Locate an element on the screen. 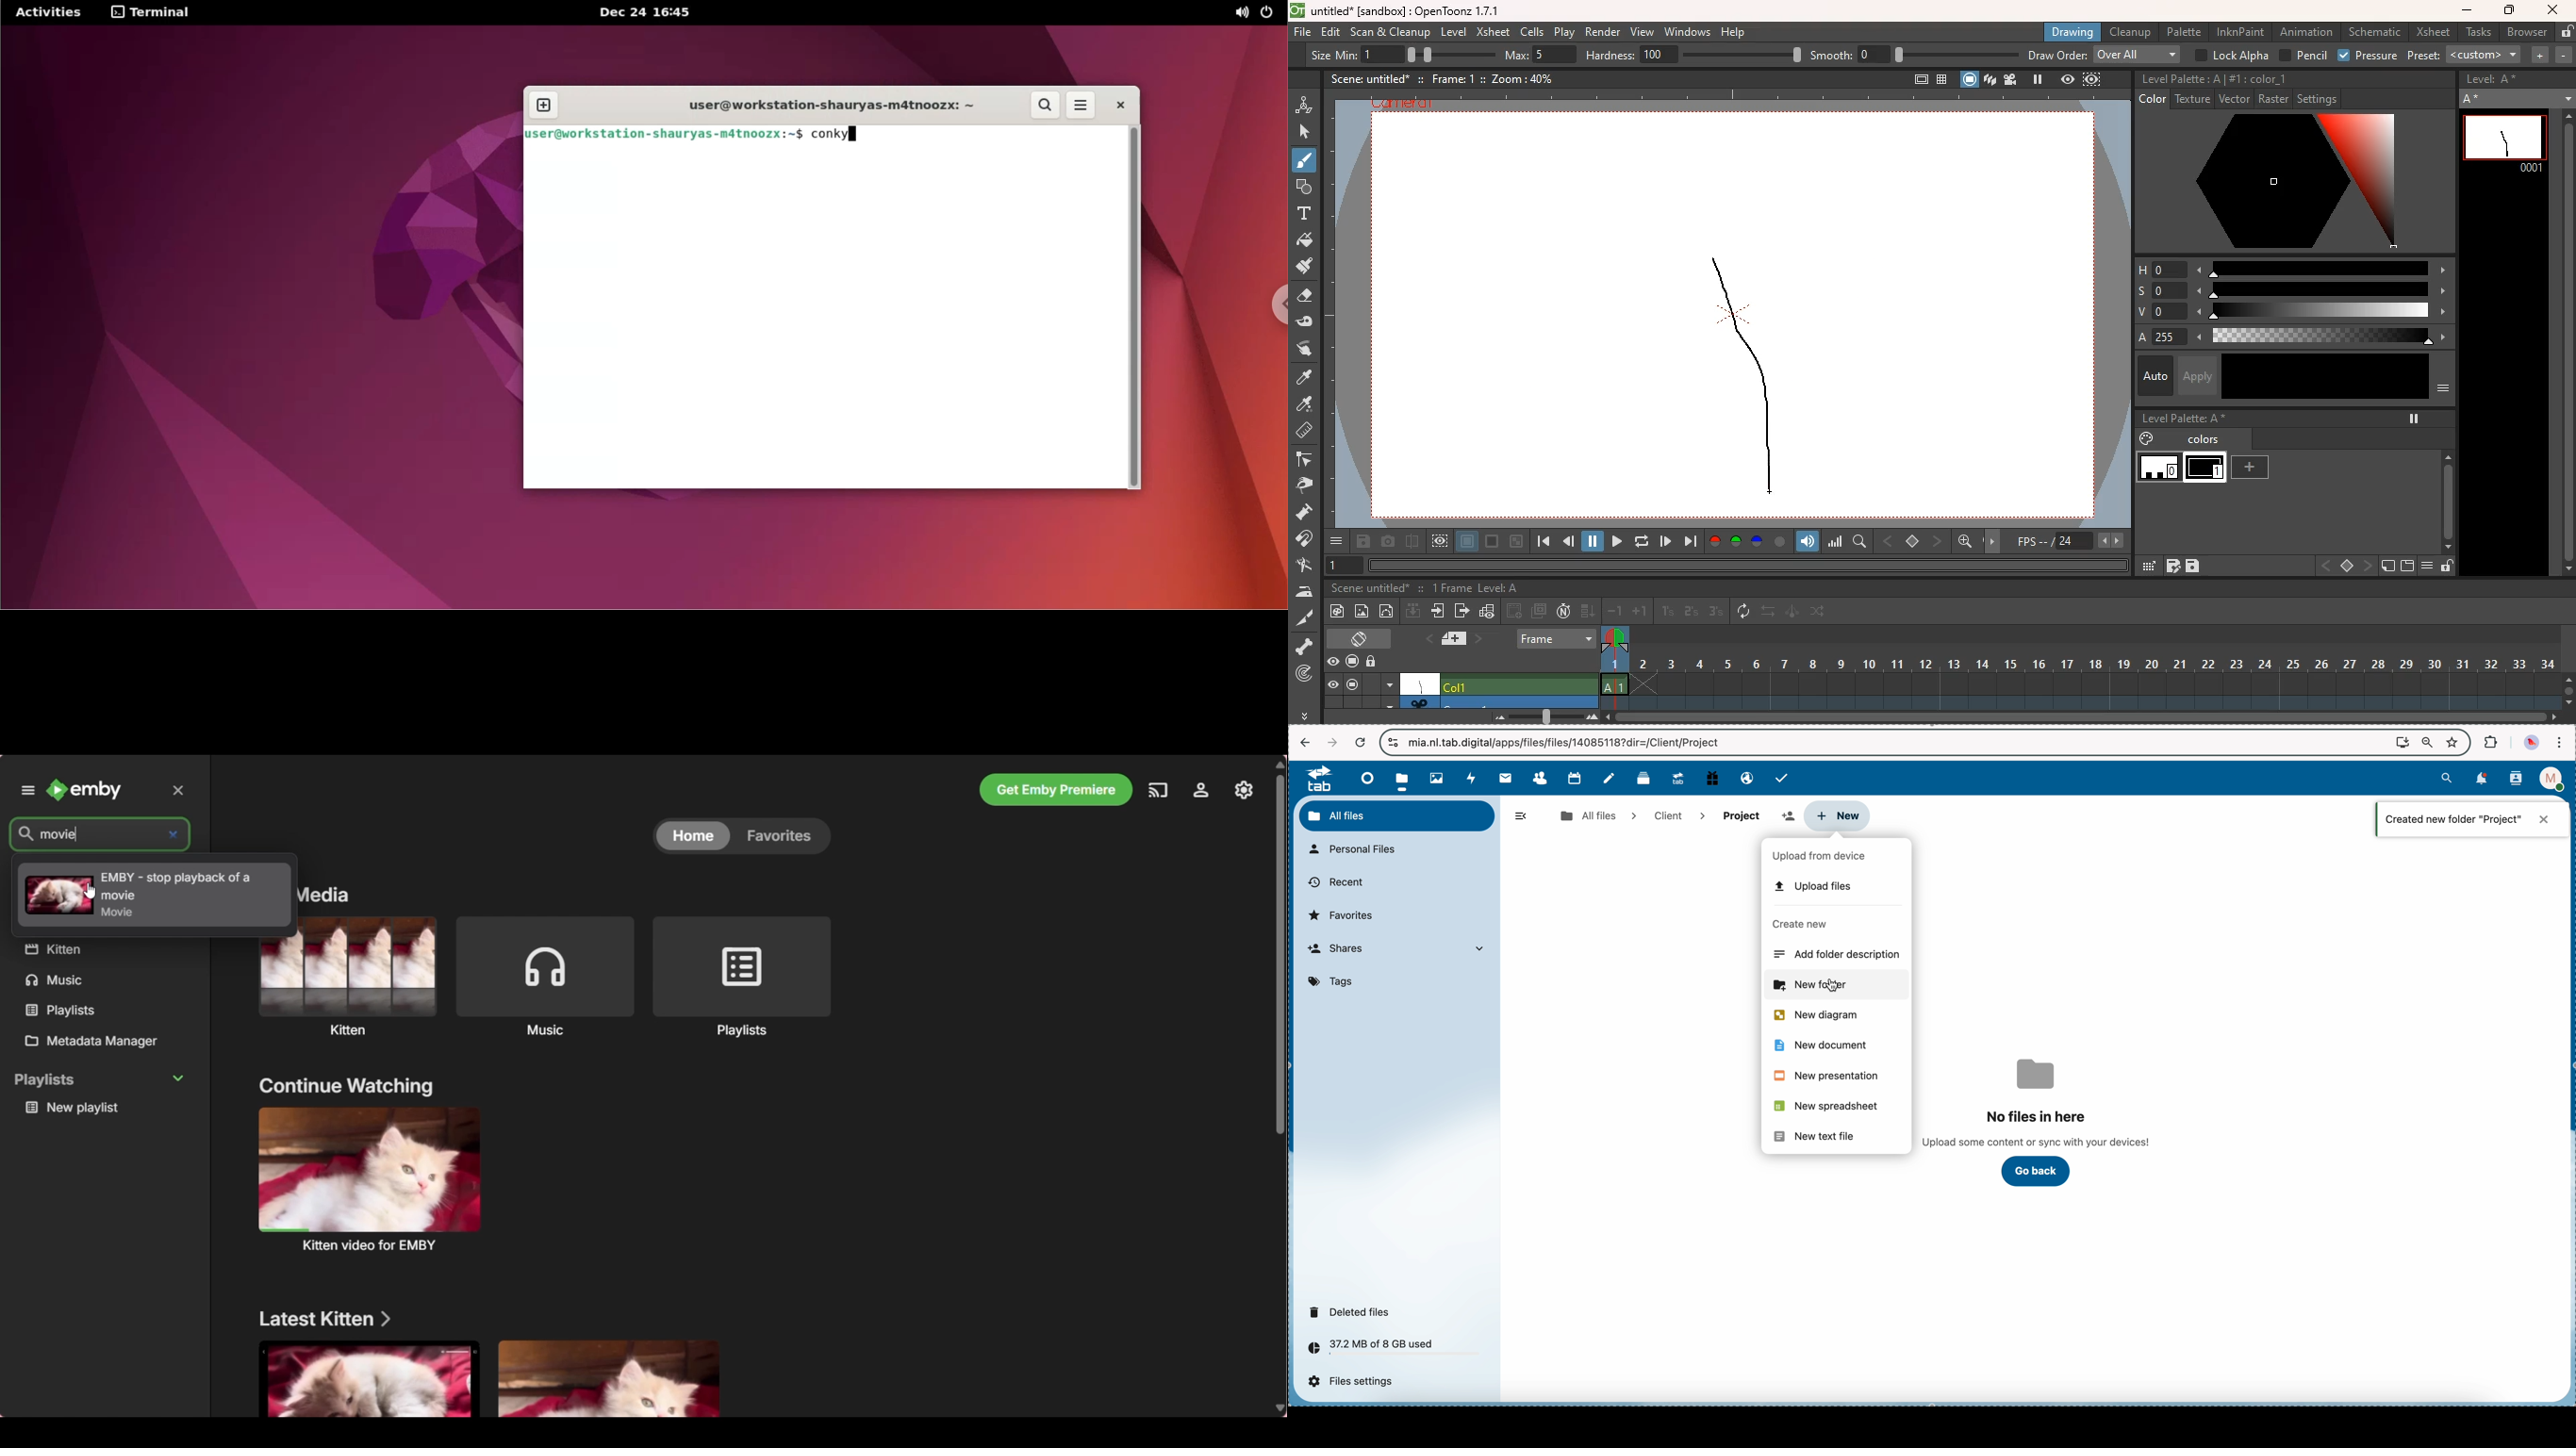  drawing cursor is located at coordinates (1768, 488).